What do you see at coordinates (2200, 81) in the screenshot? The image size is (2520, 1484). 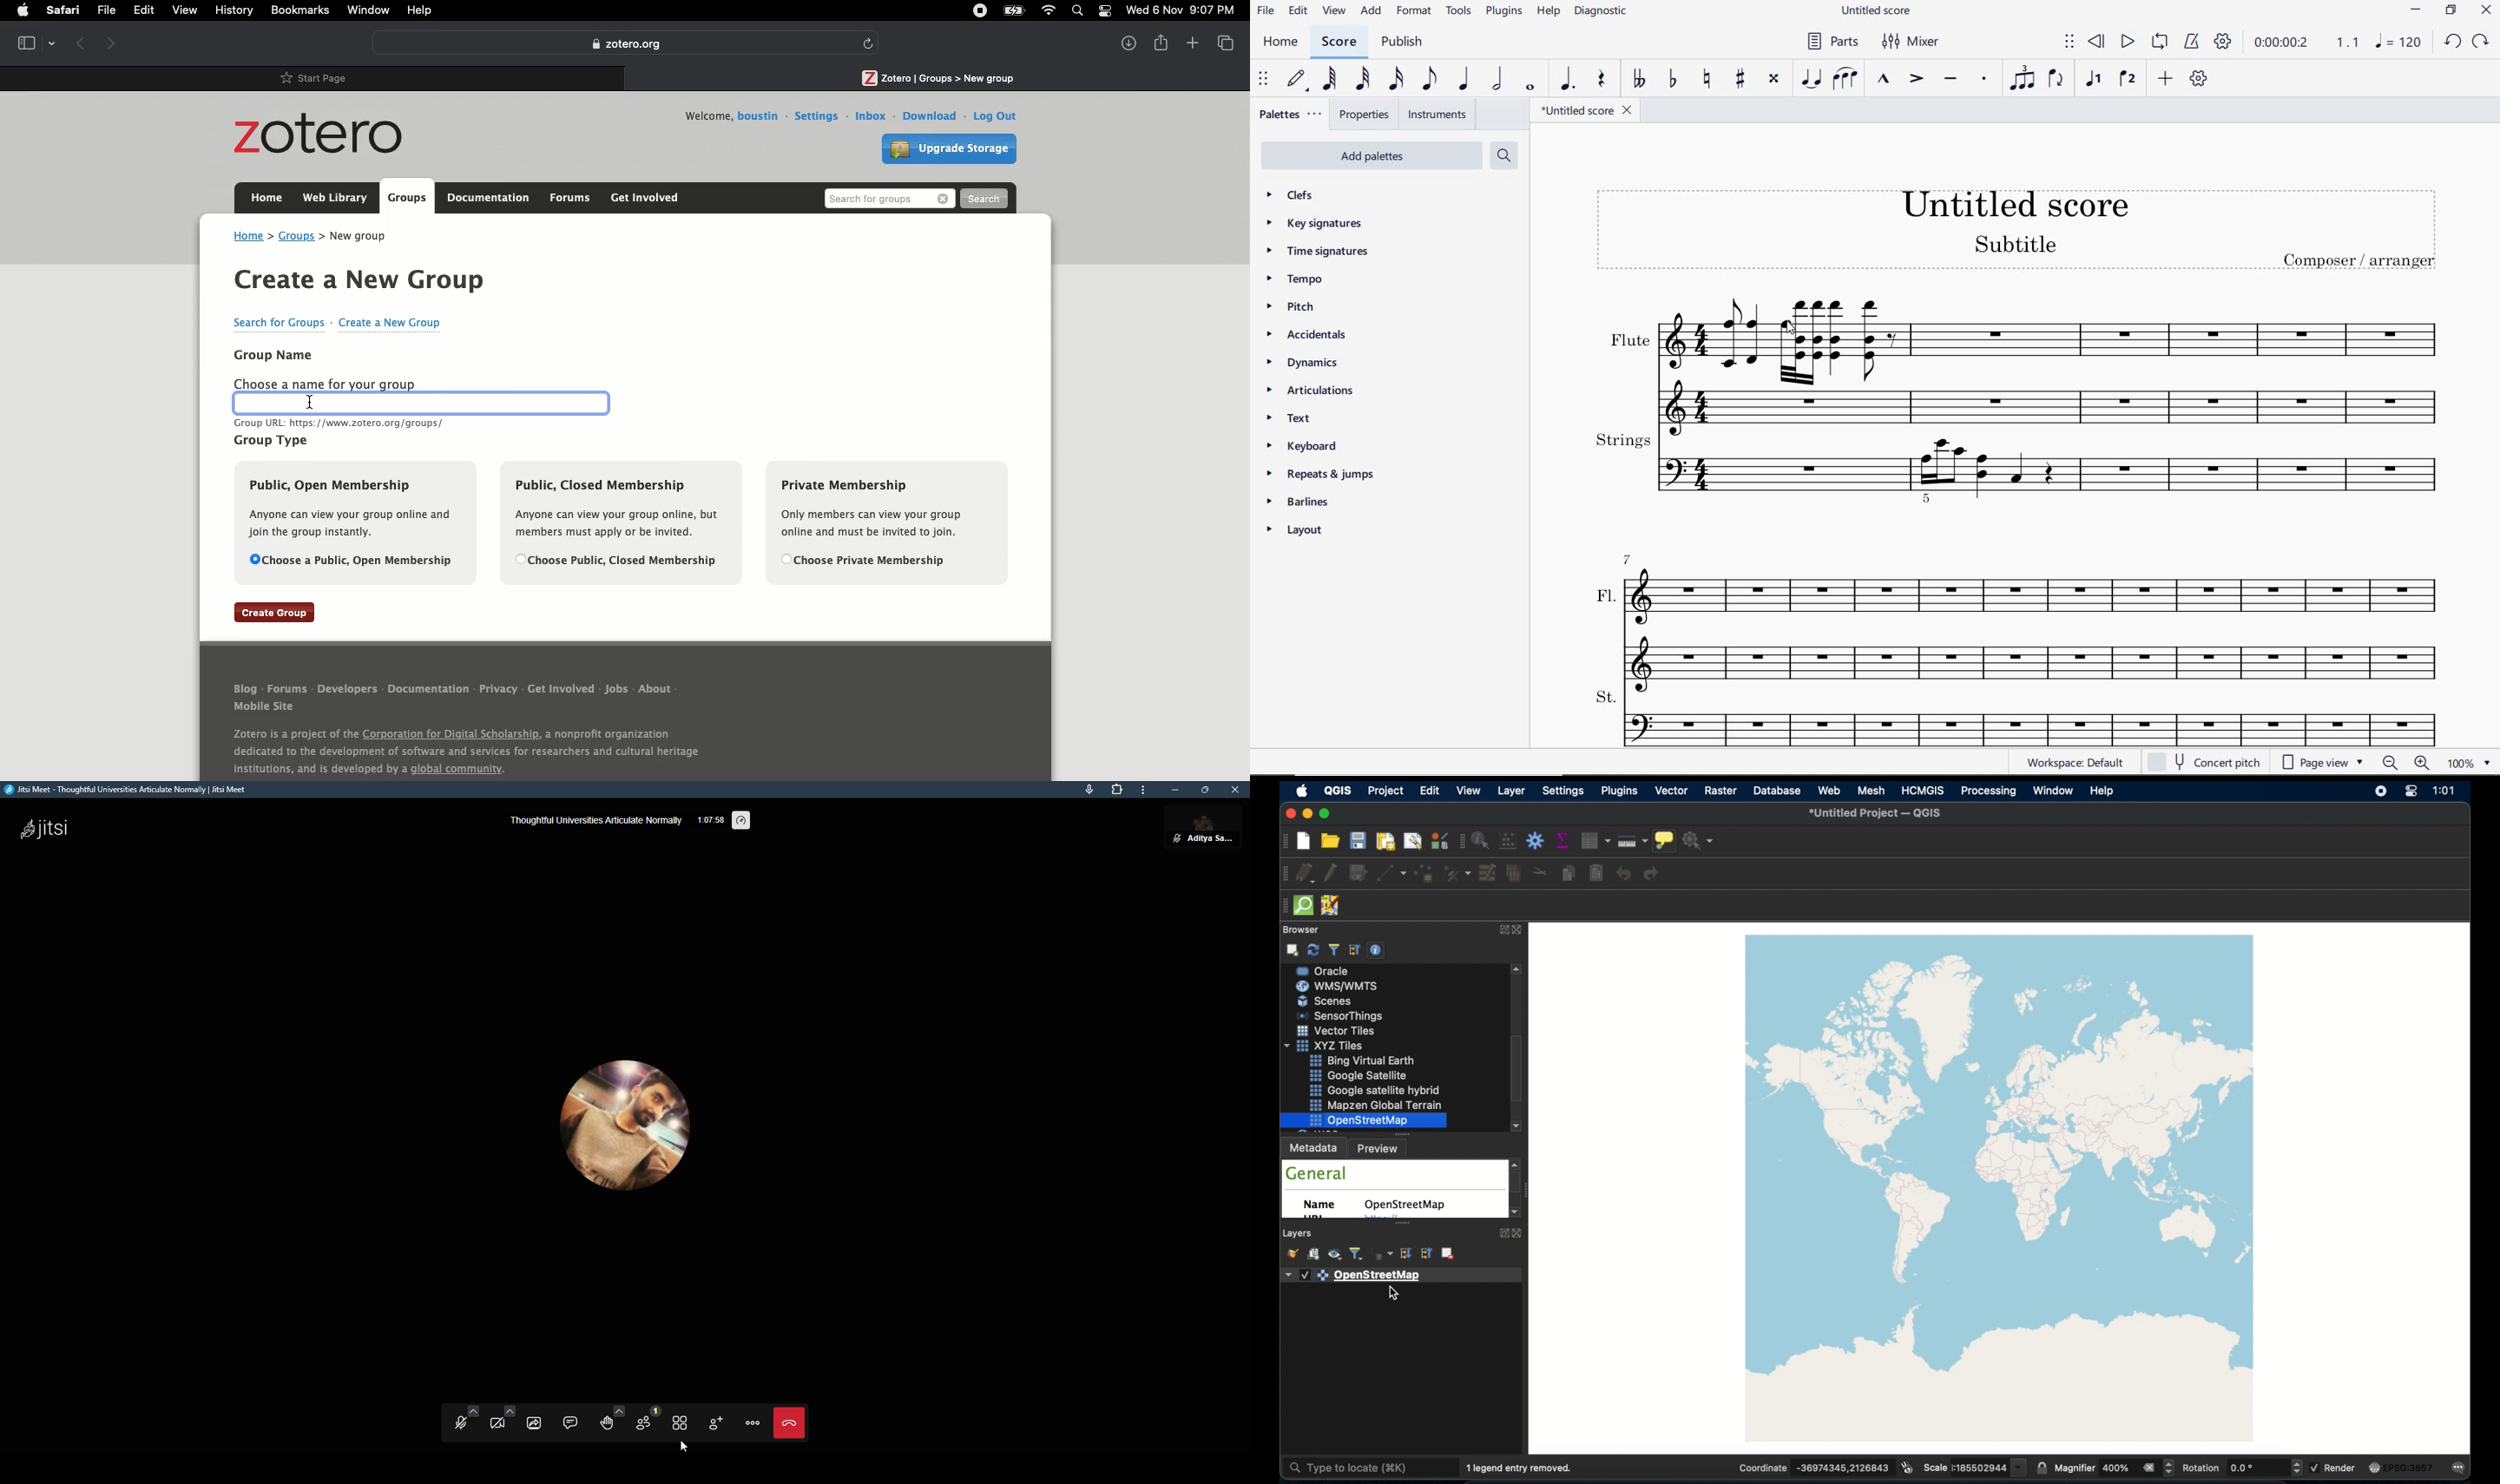 I see `CUSTOMIZE TOOLBAR` at bounding box center [2200, 81].